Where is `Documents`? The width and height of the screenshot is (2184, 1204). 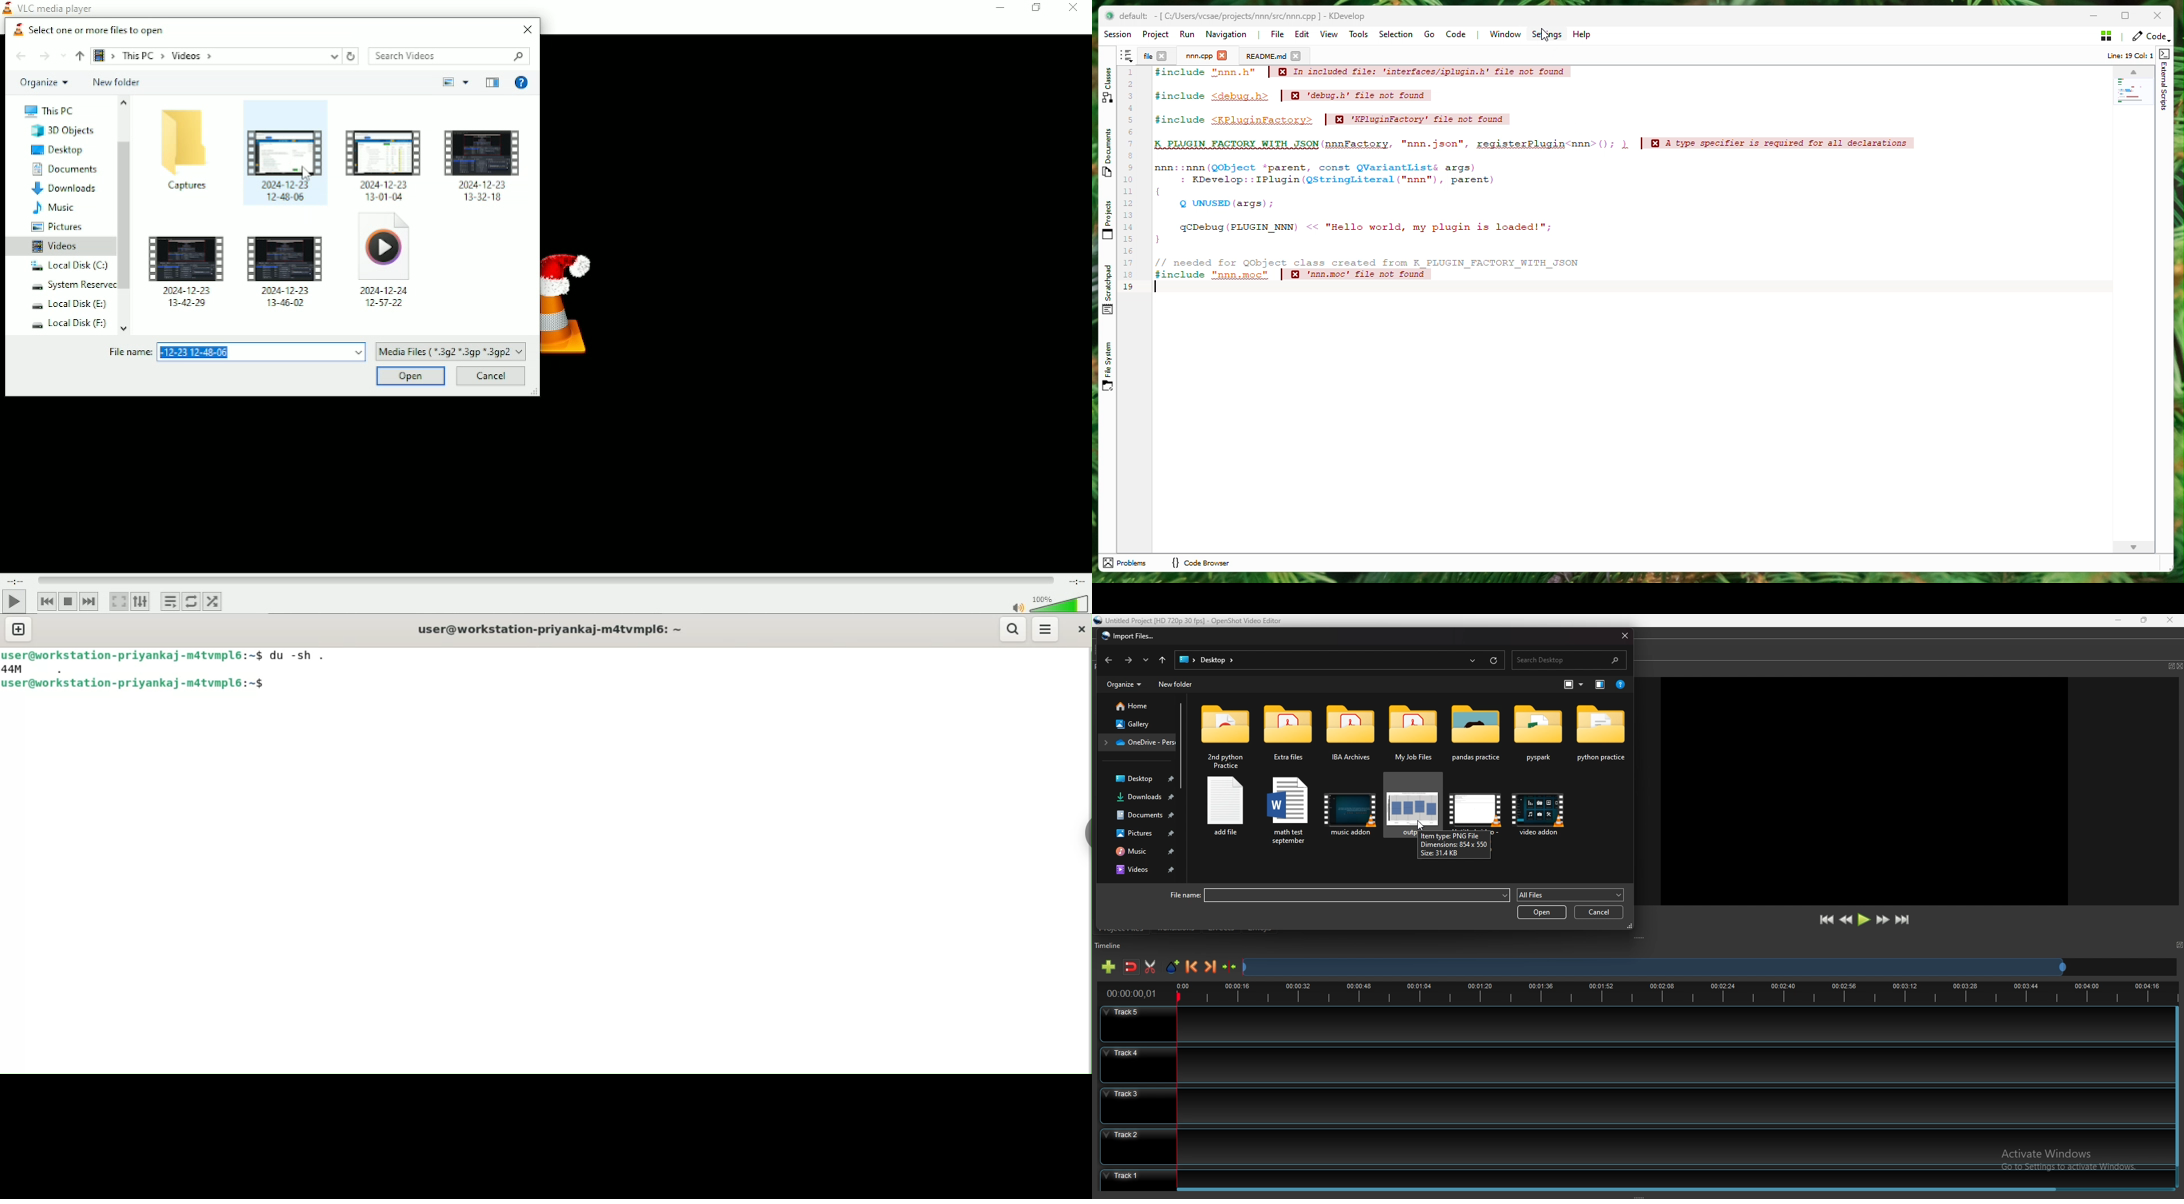 Documents is located at coordinates (64, 169).